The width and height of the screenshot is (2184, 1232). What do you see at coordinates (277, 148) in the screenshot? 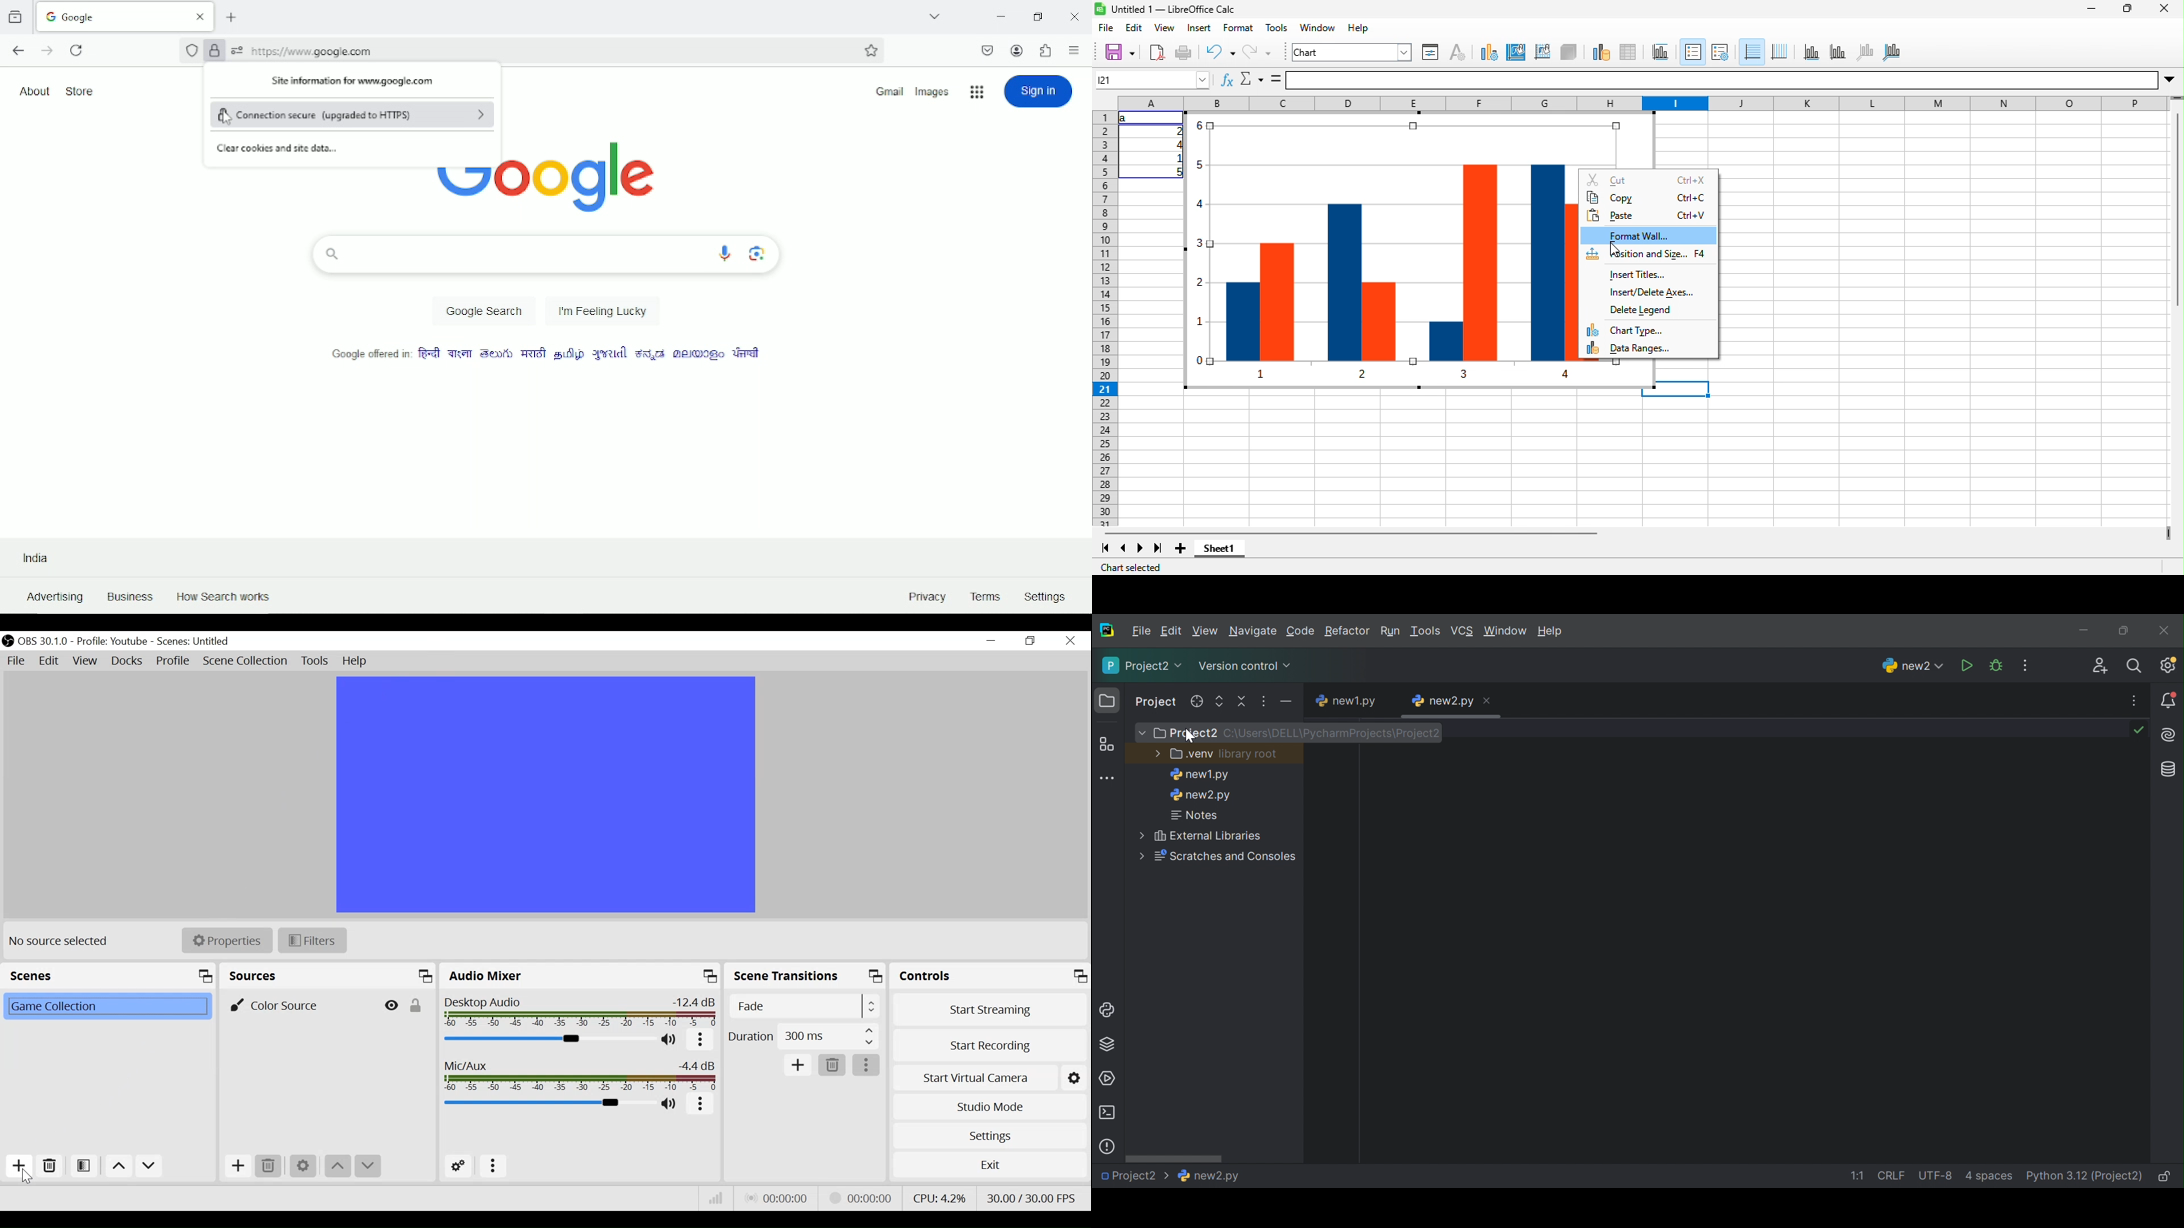
I see `Clear cookies and site data` at bounding box center [277, 148].